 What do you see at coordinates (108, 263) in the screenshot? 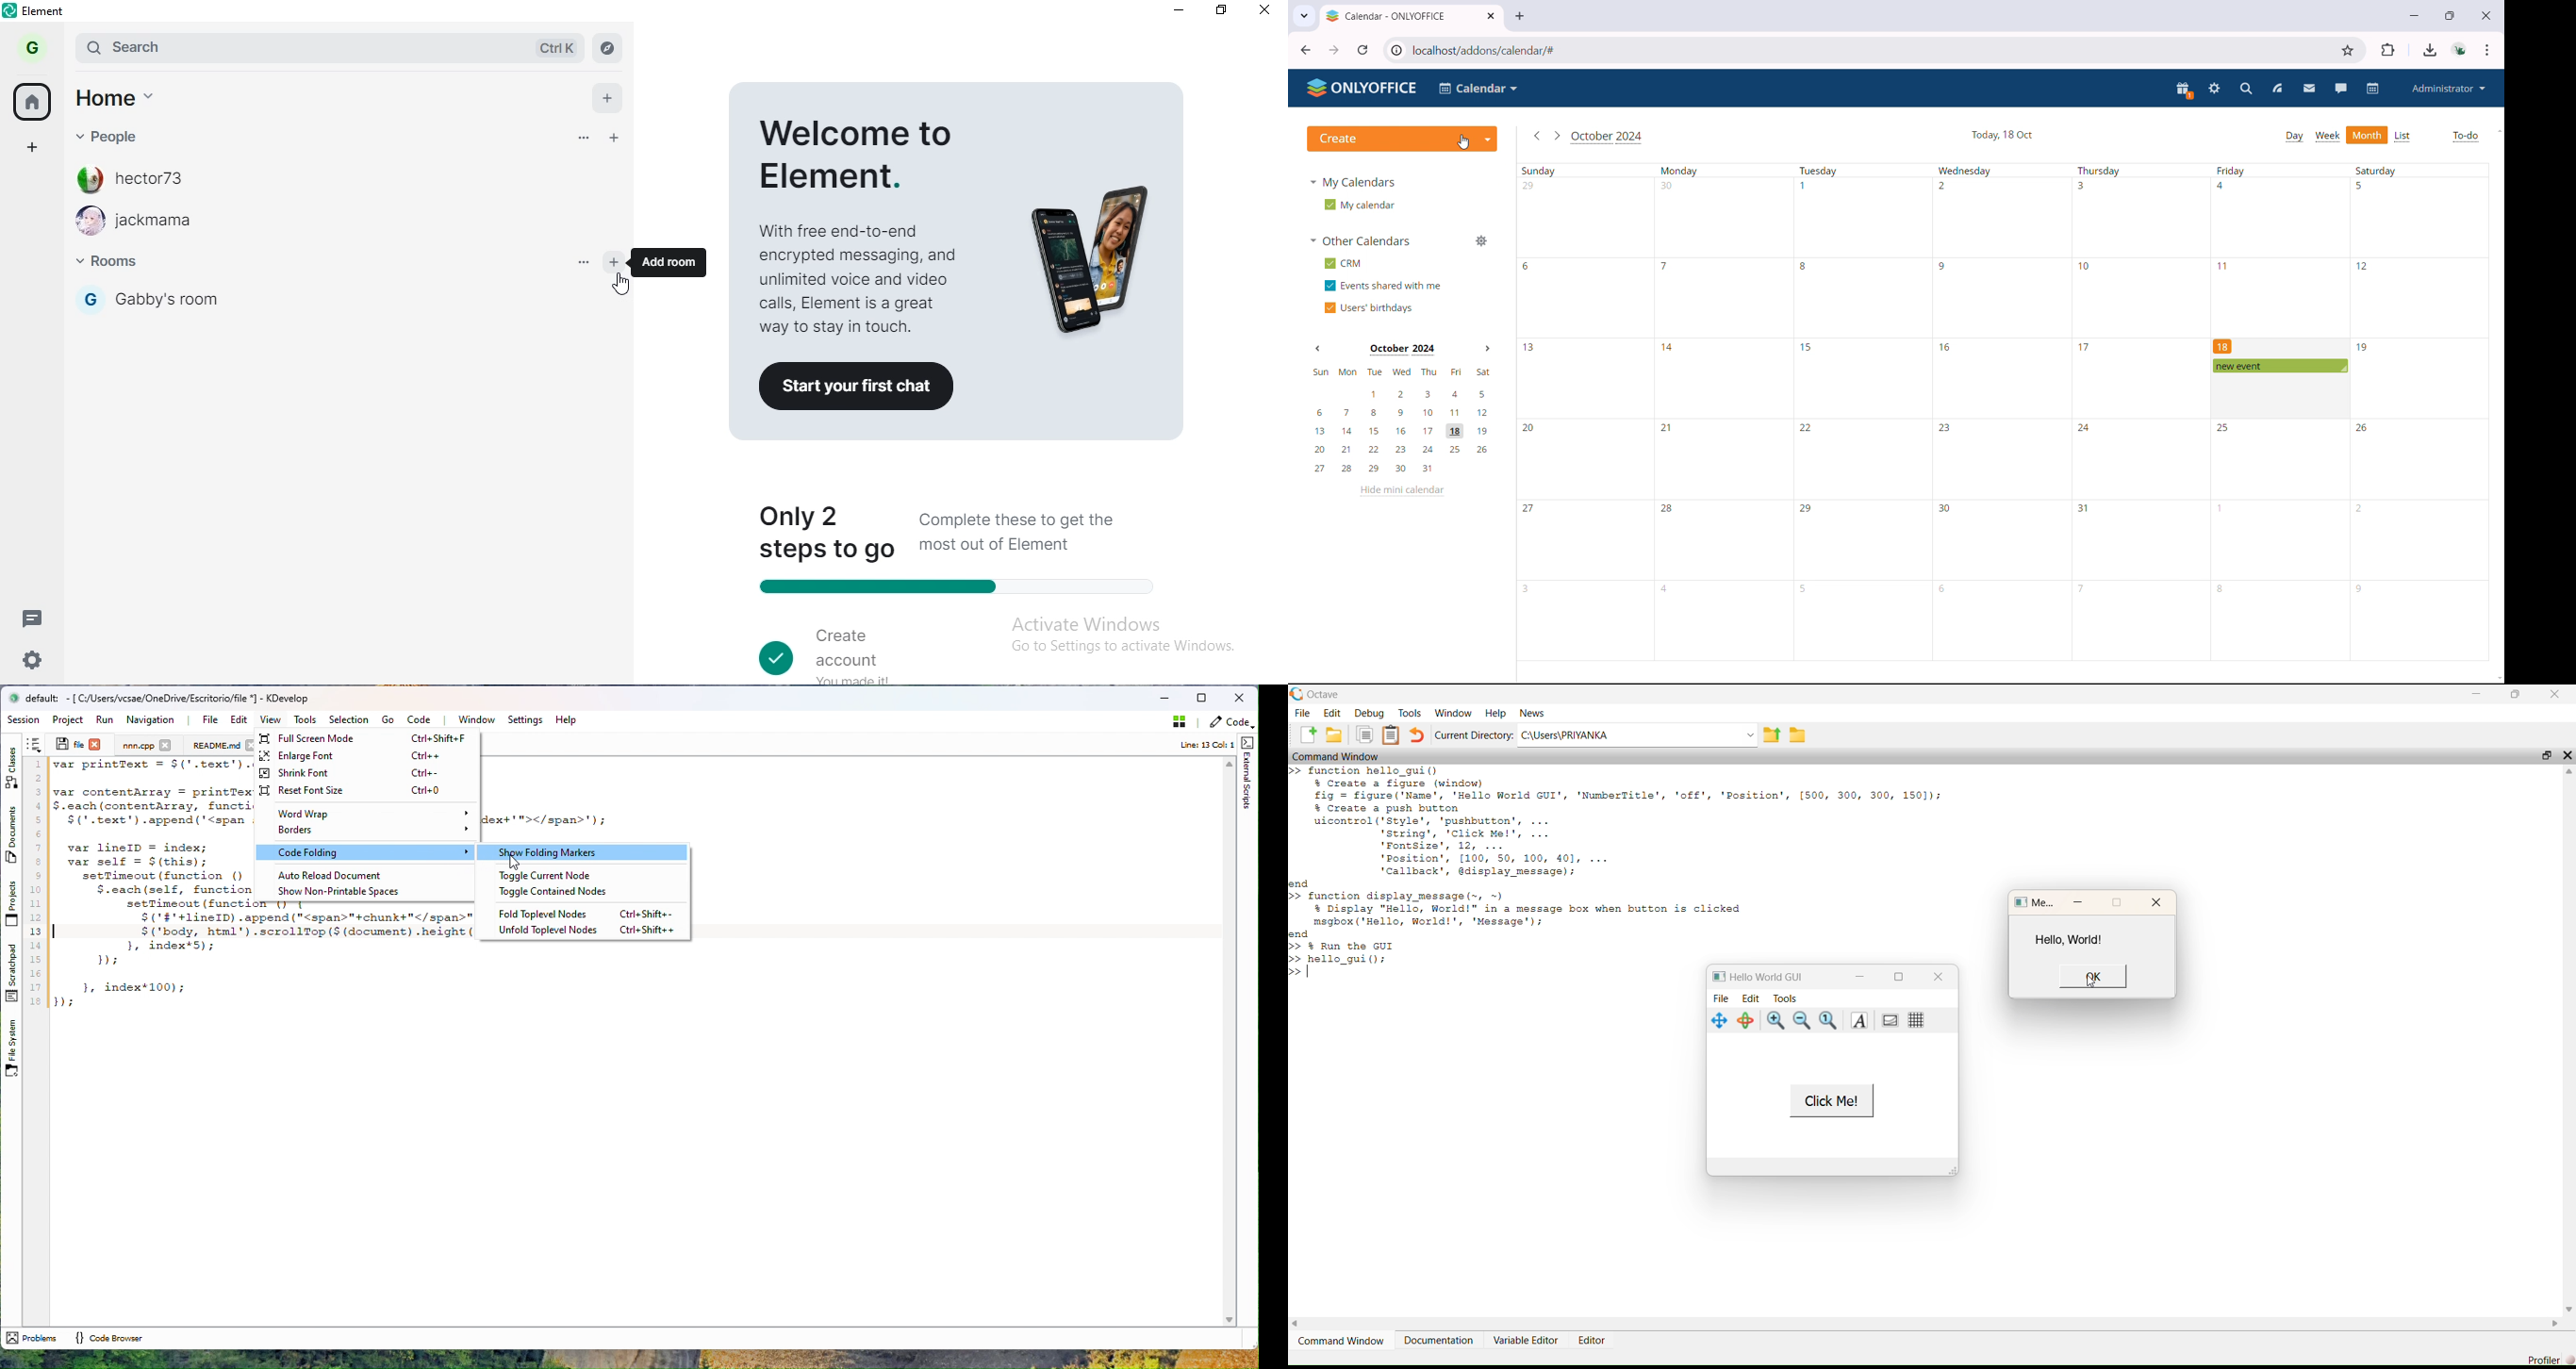
I see `rooms` at bounding box center [108, 263].